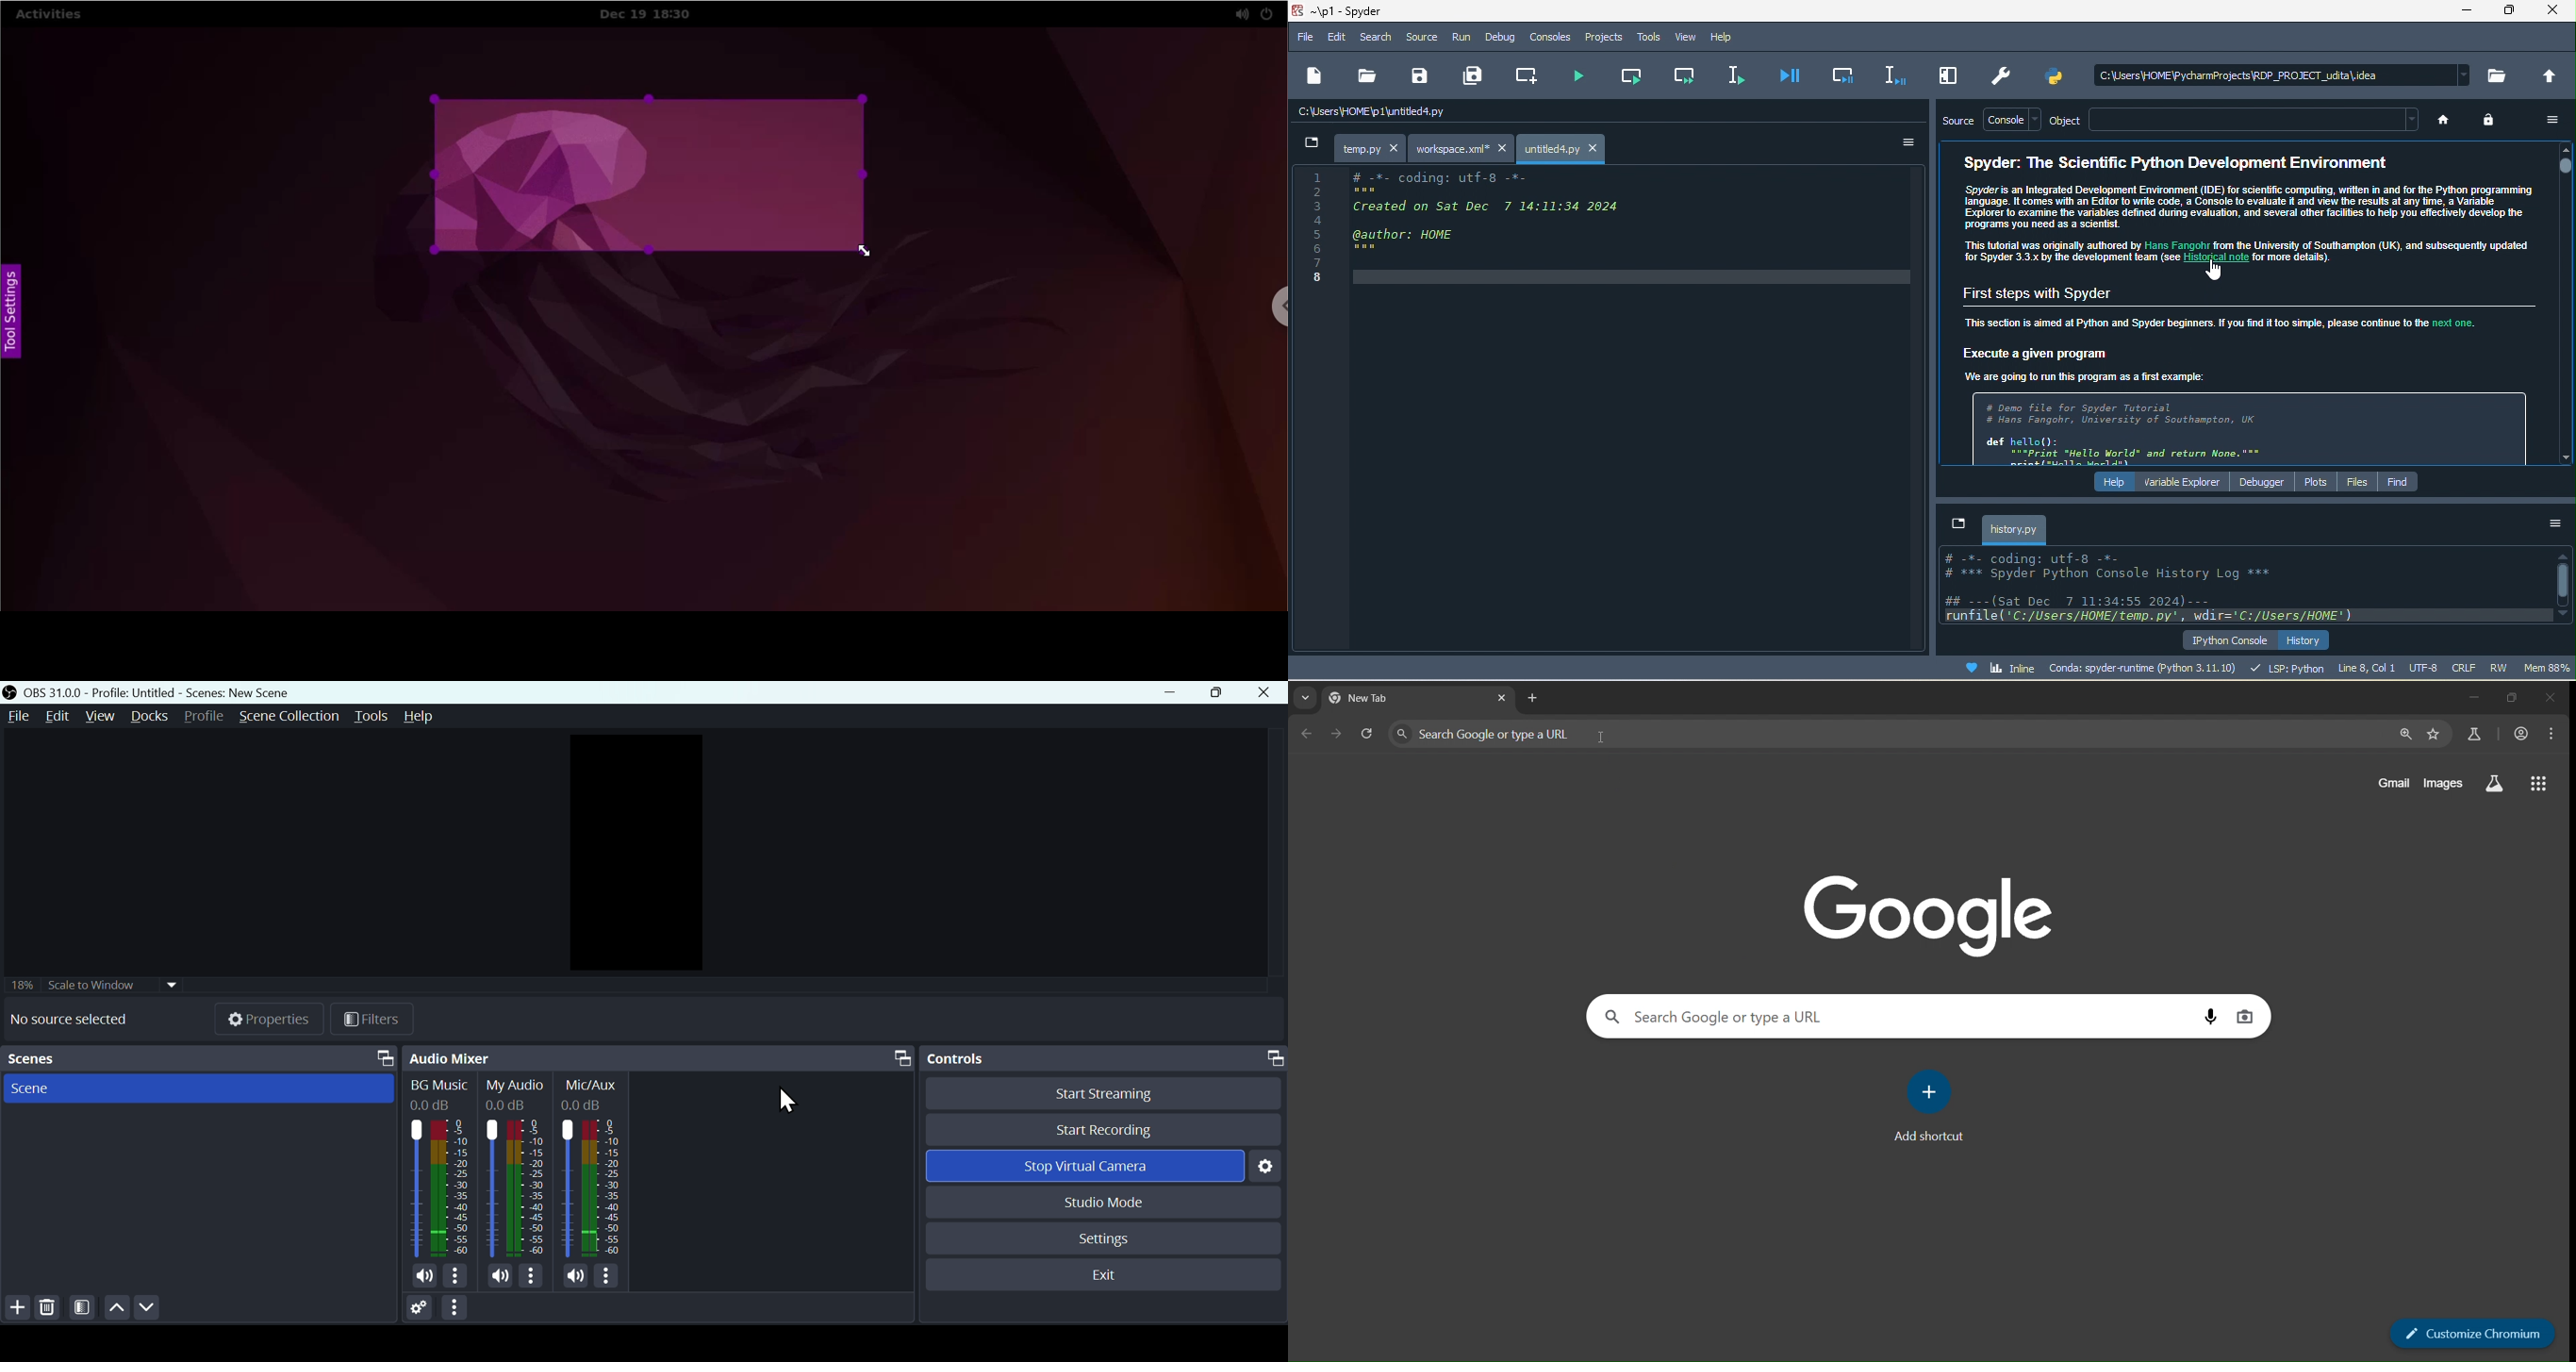  Describe the element at coordinates (516, 1182) in the screenshot. I see `Audiobar` at that location.